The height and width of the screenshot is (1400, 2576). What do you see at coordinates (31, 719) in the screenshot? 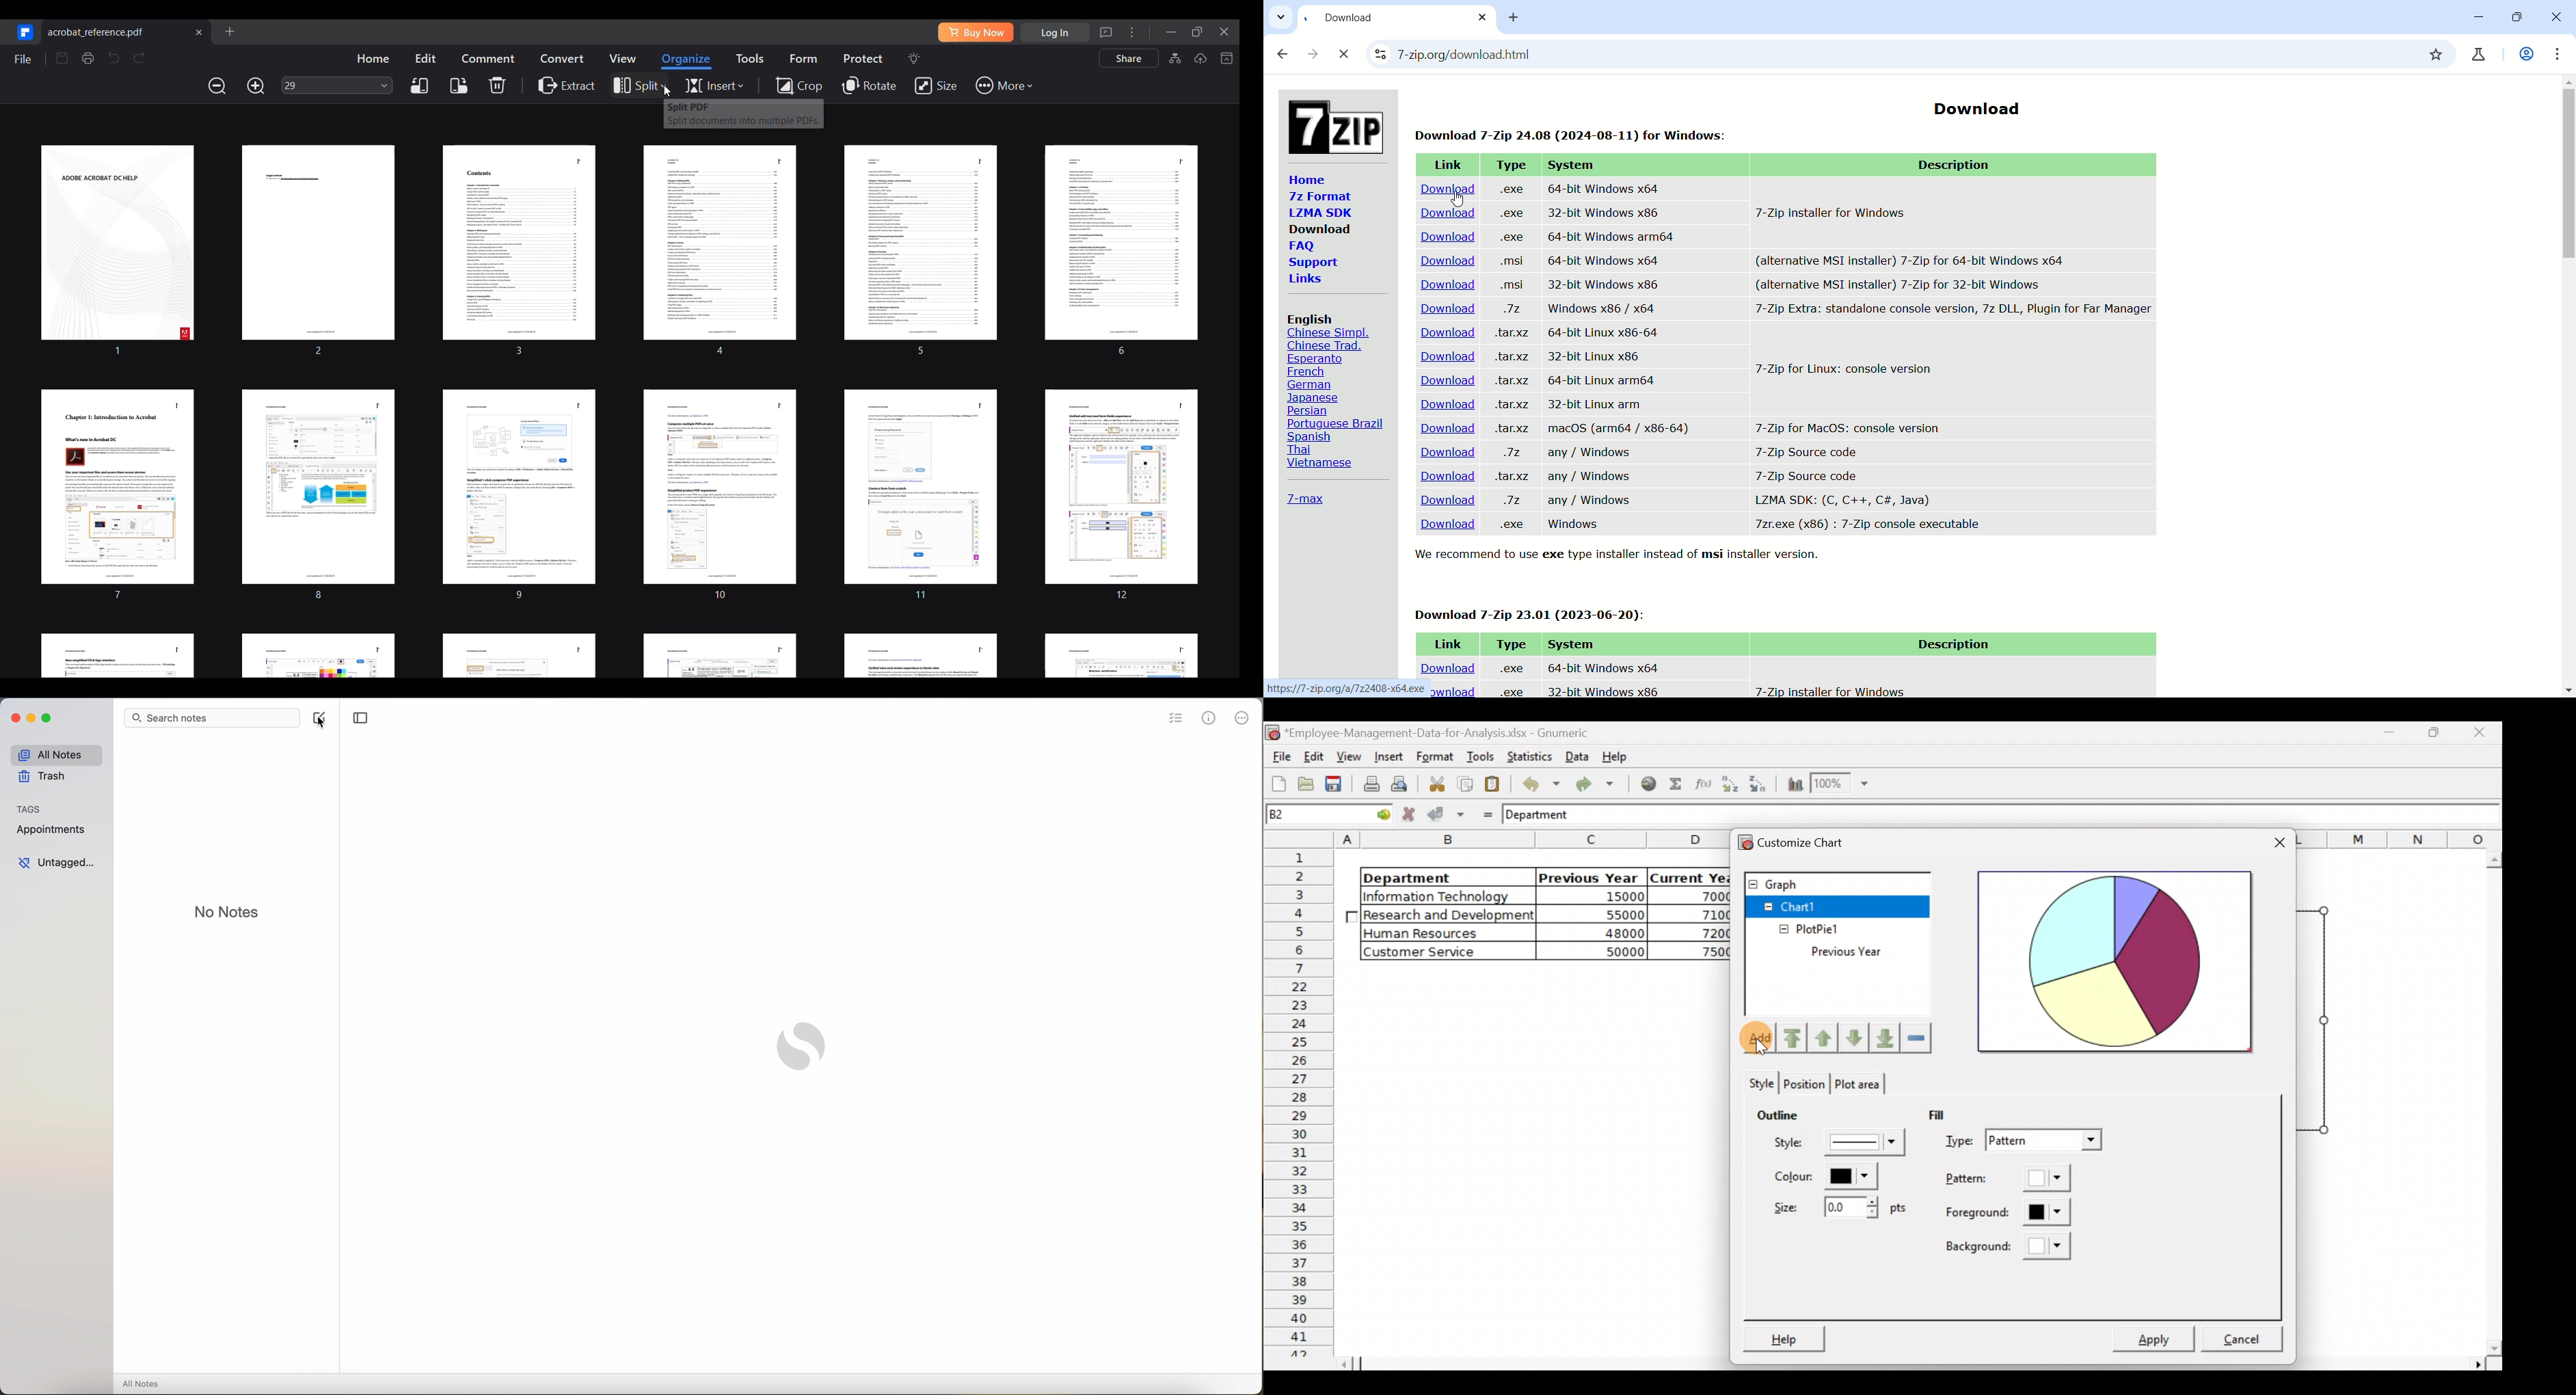
I see `minimize Simplenote` at bounding box center [31, 719].